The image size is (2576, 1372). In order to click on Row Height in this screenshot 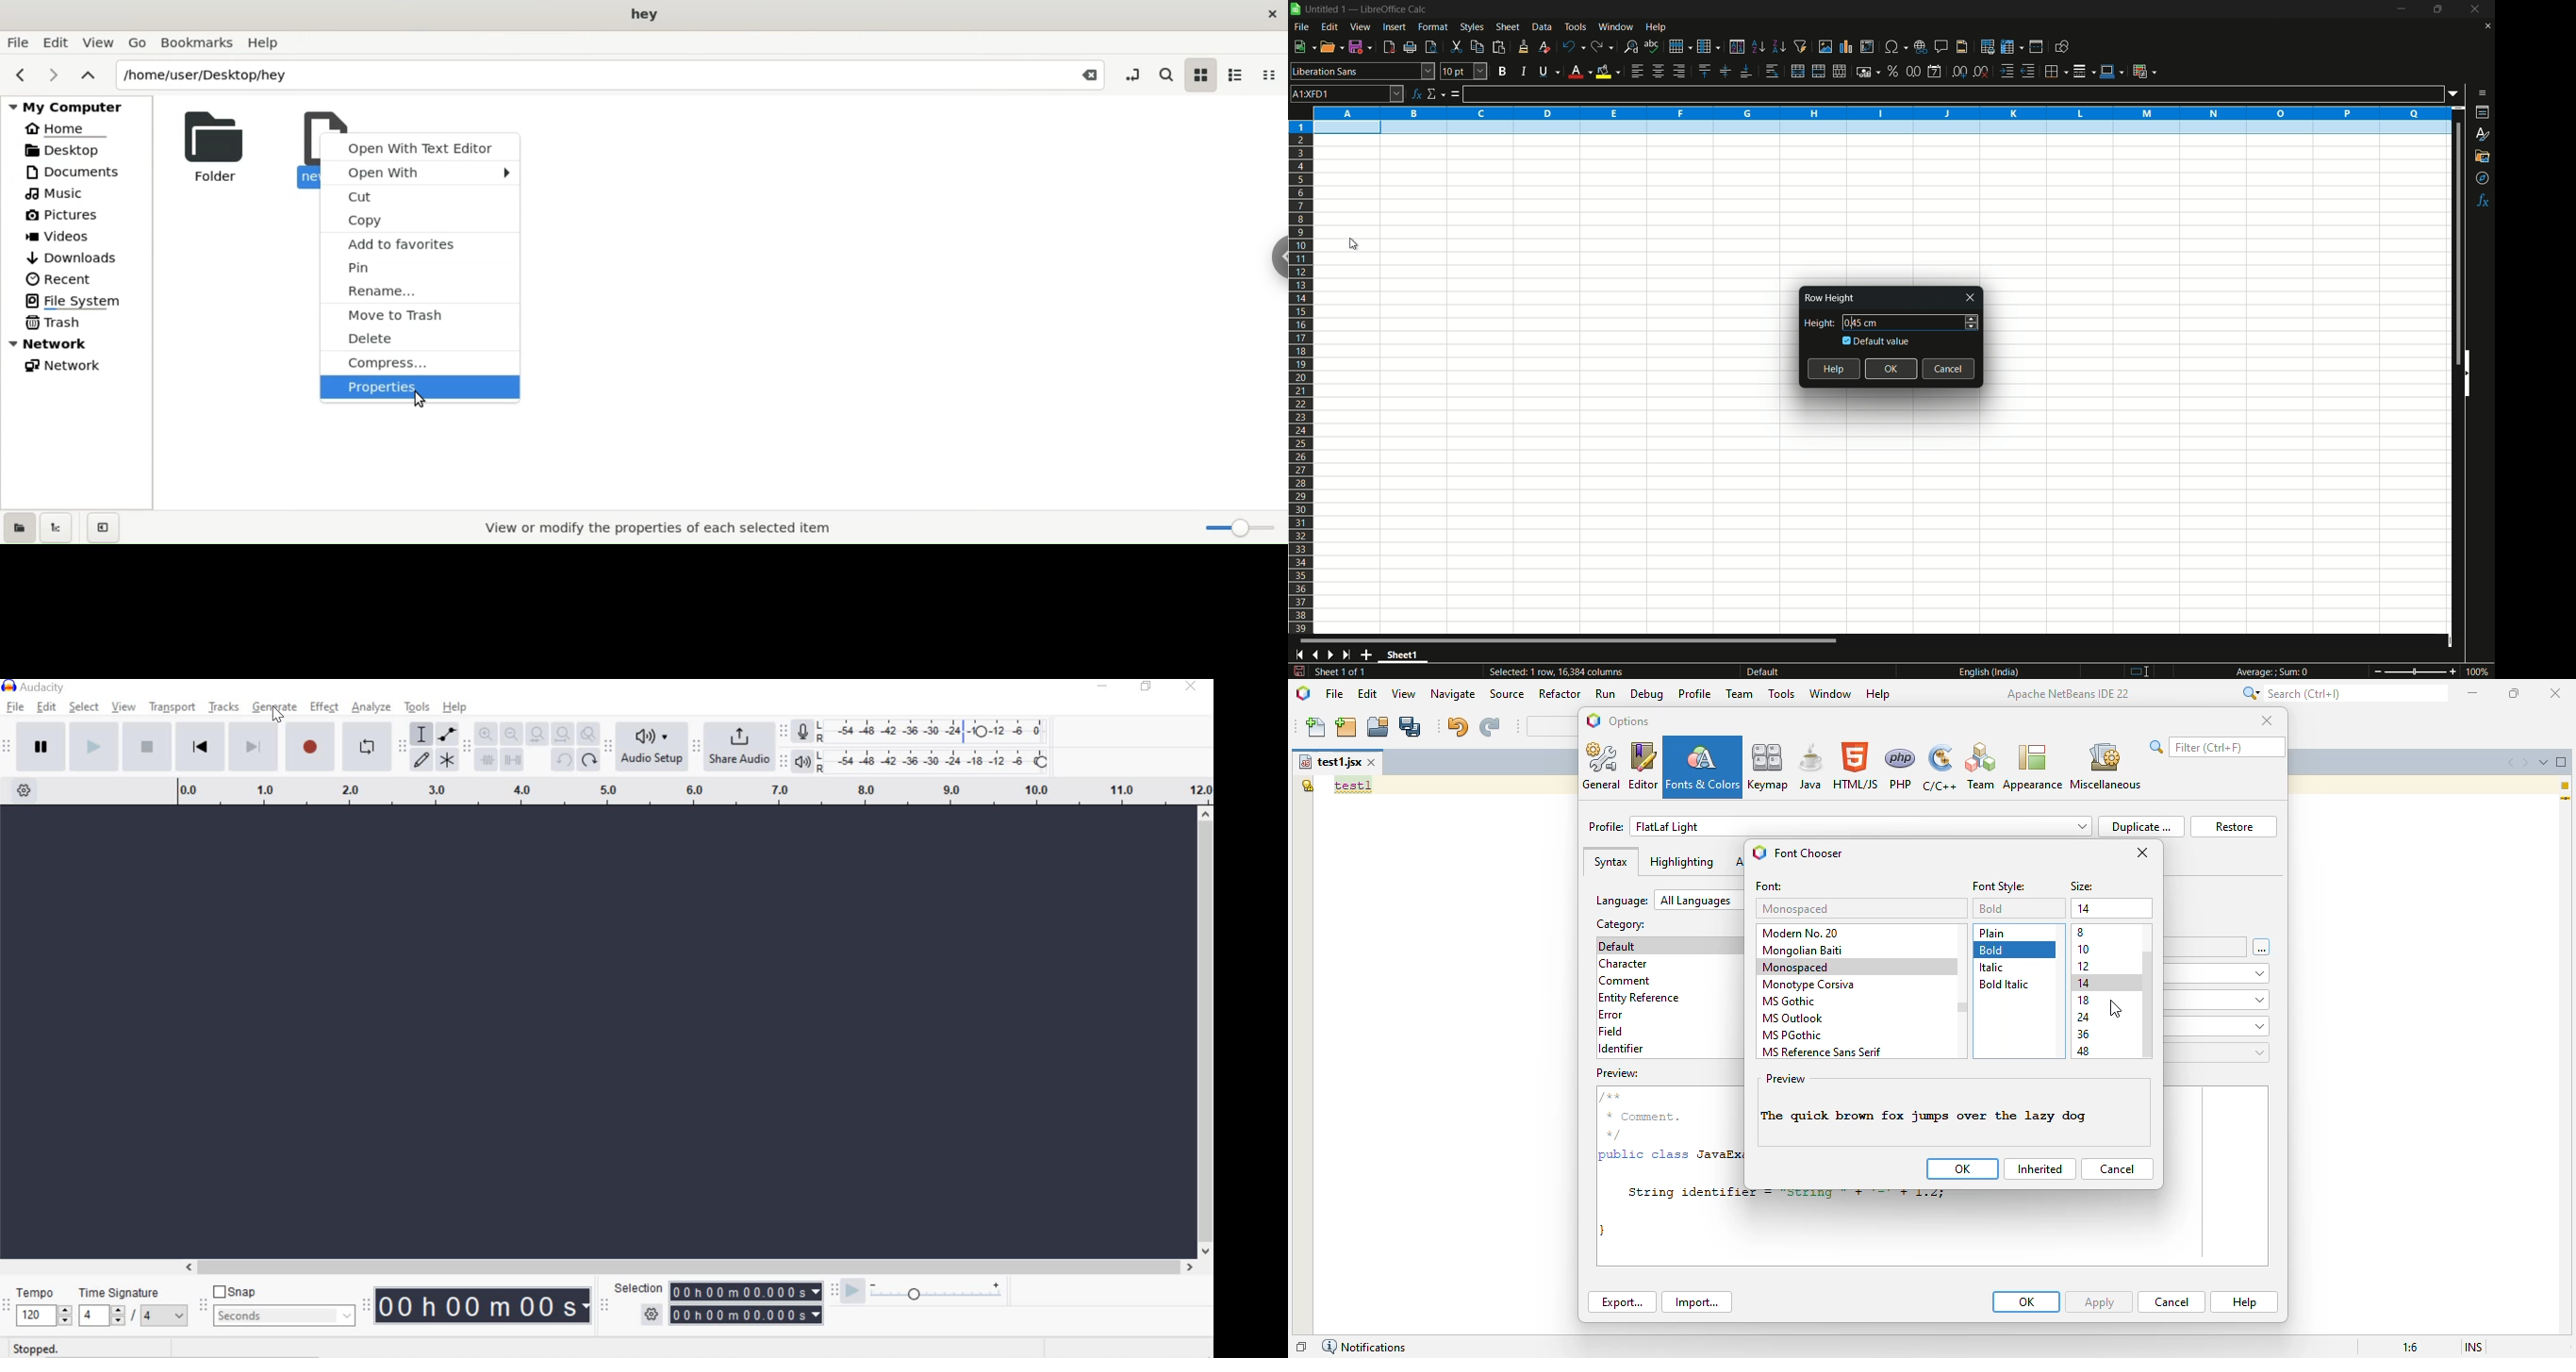, I will do `click(1828, 298)`.